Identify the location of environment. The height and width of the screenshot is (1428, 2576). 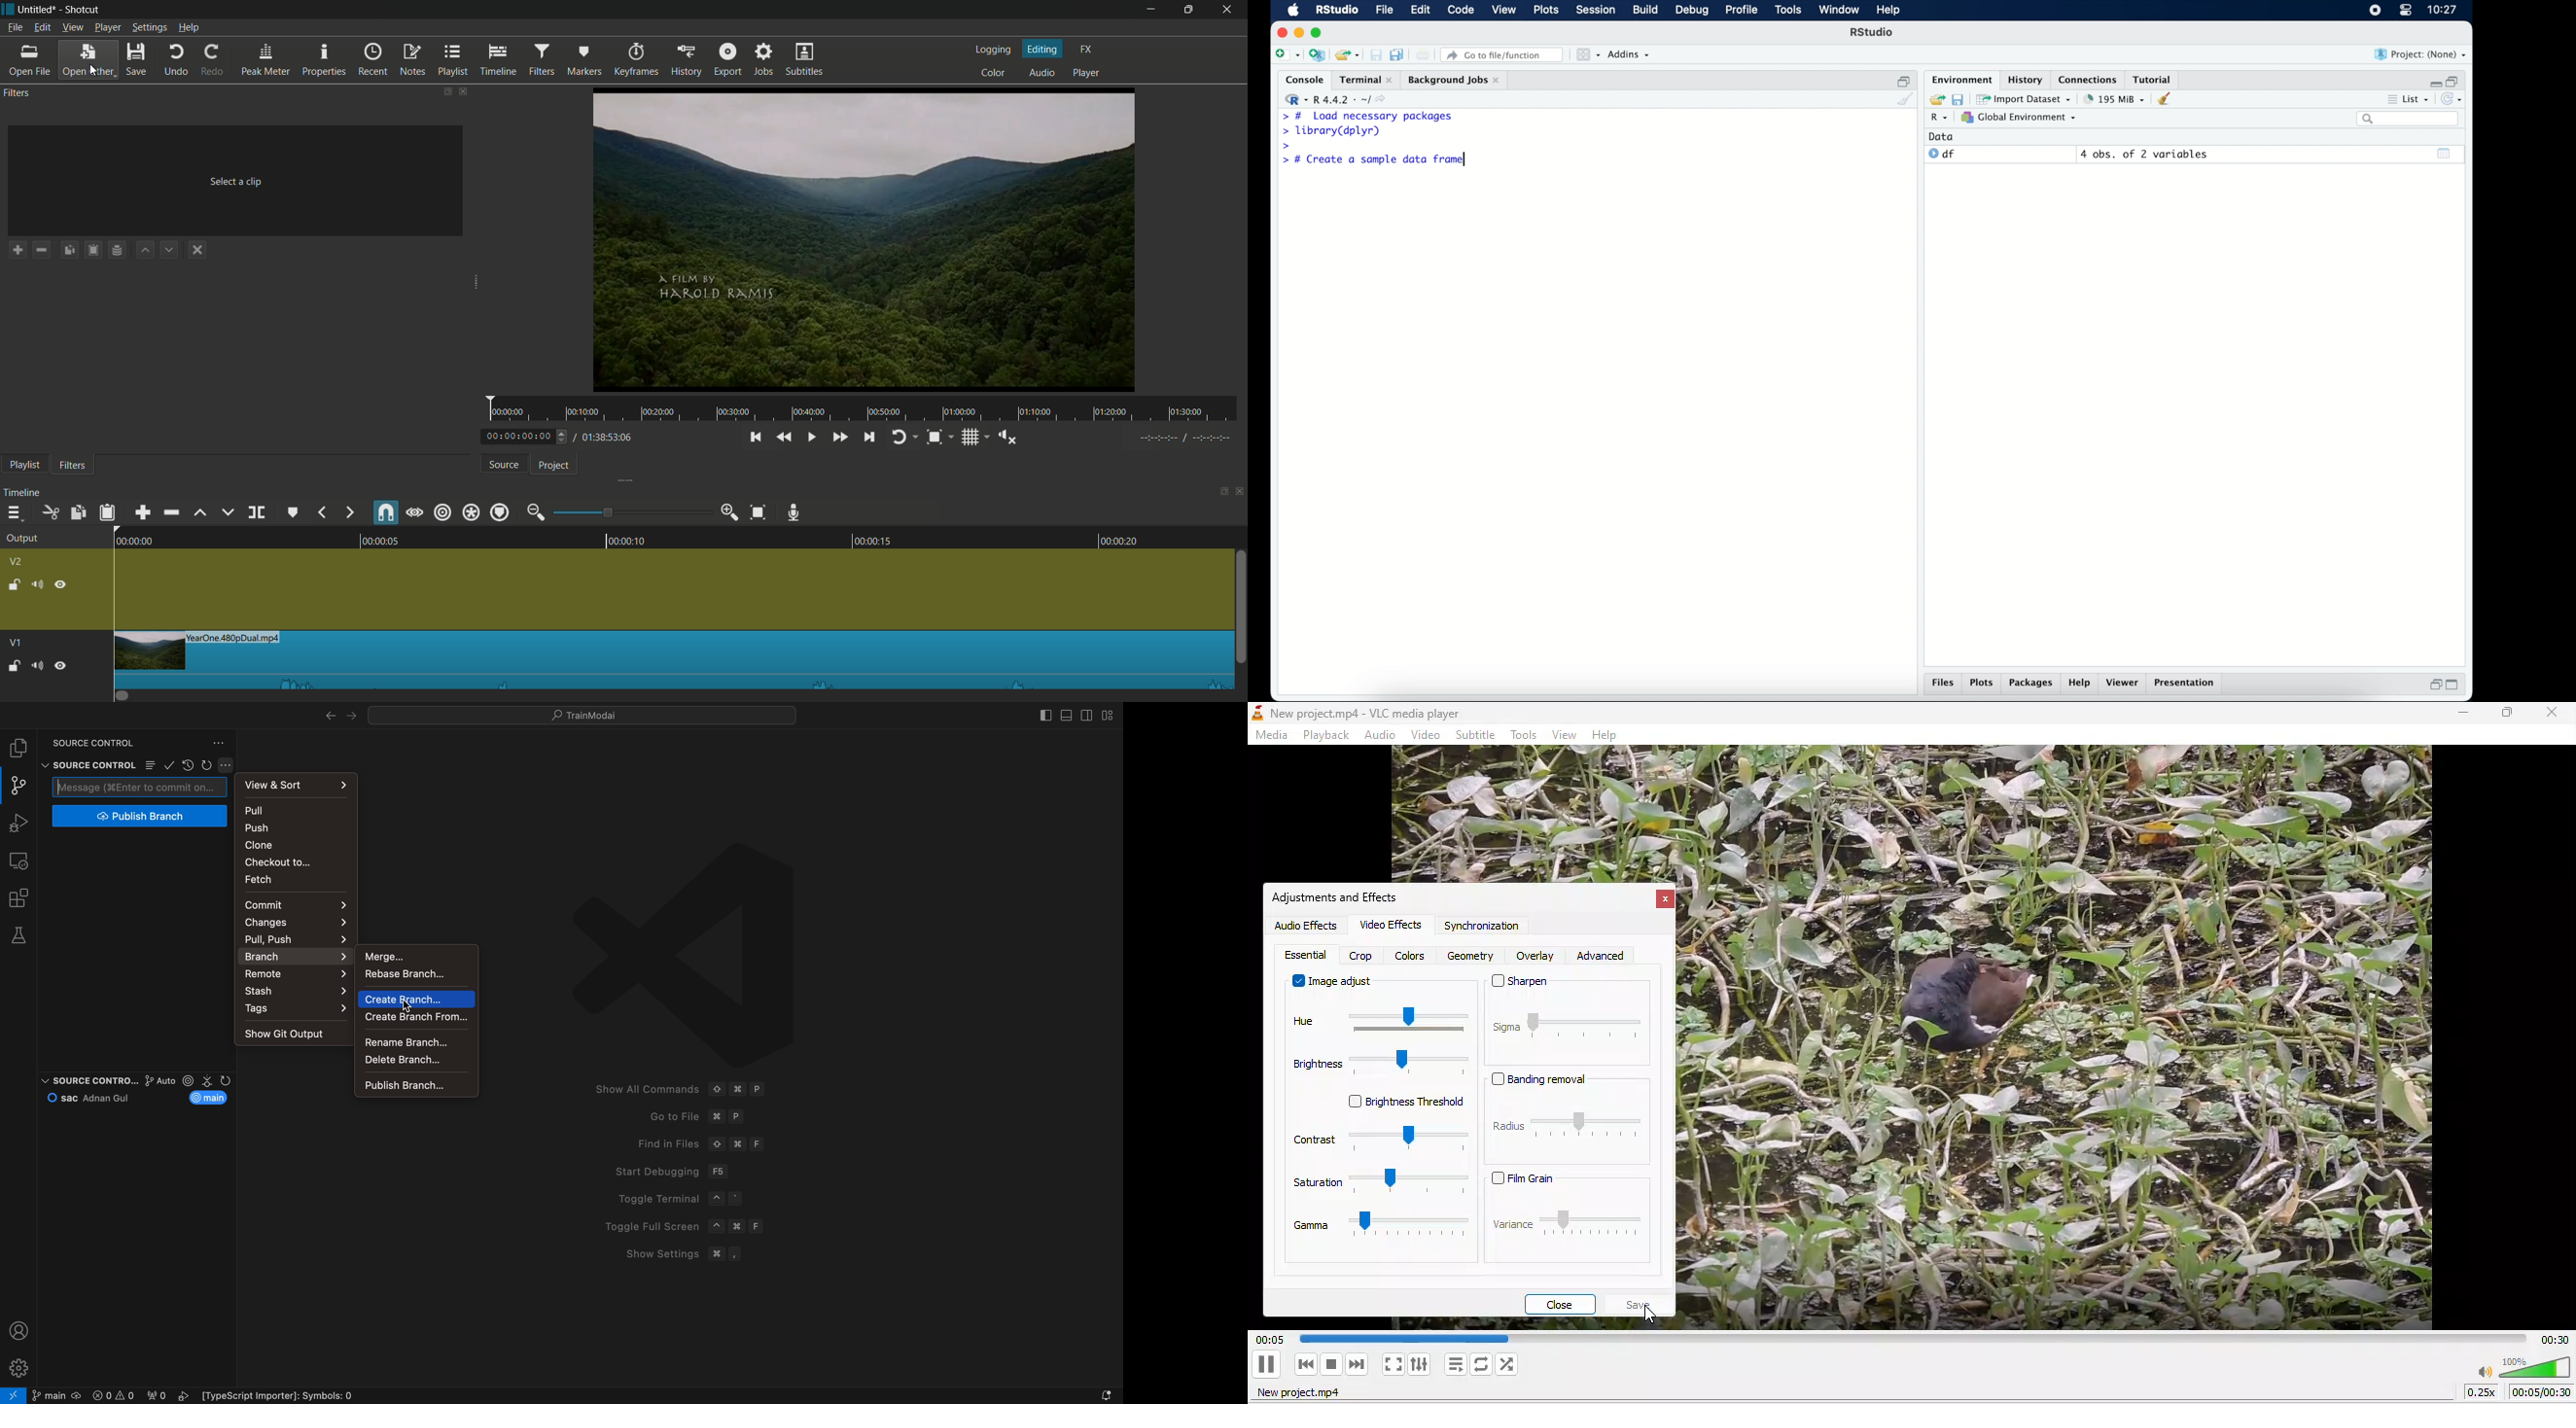
(1960, 79).